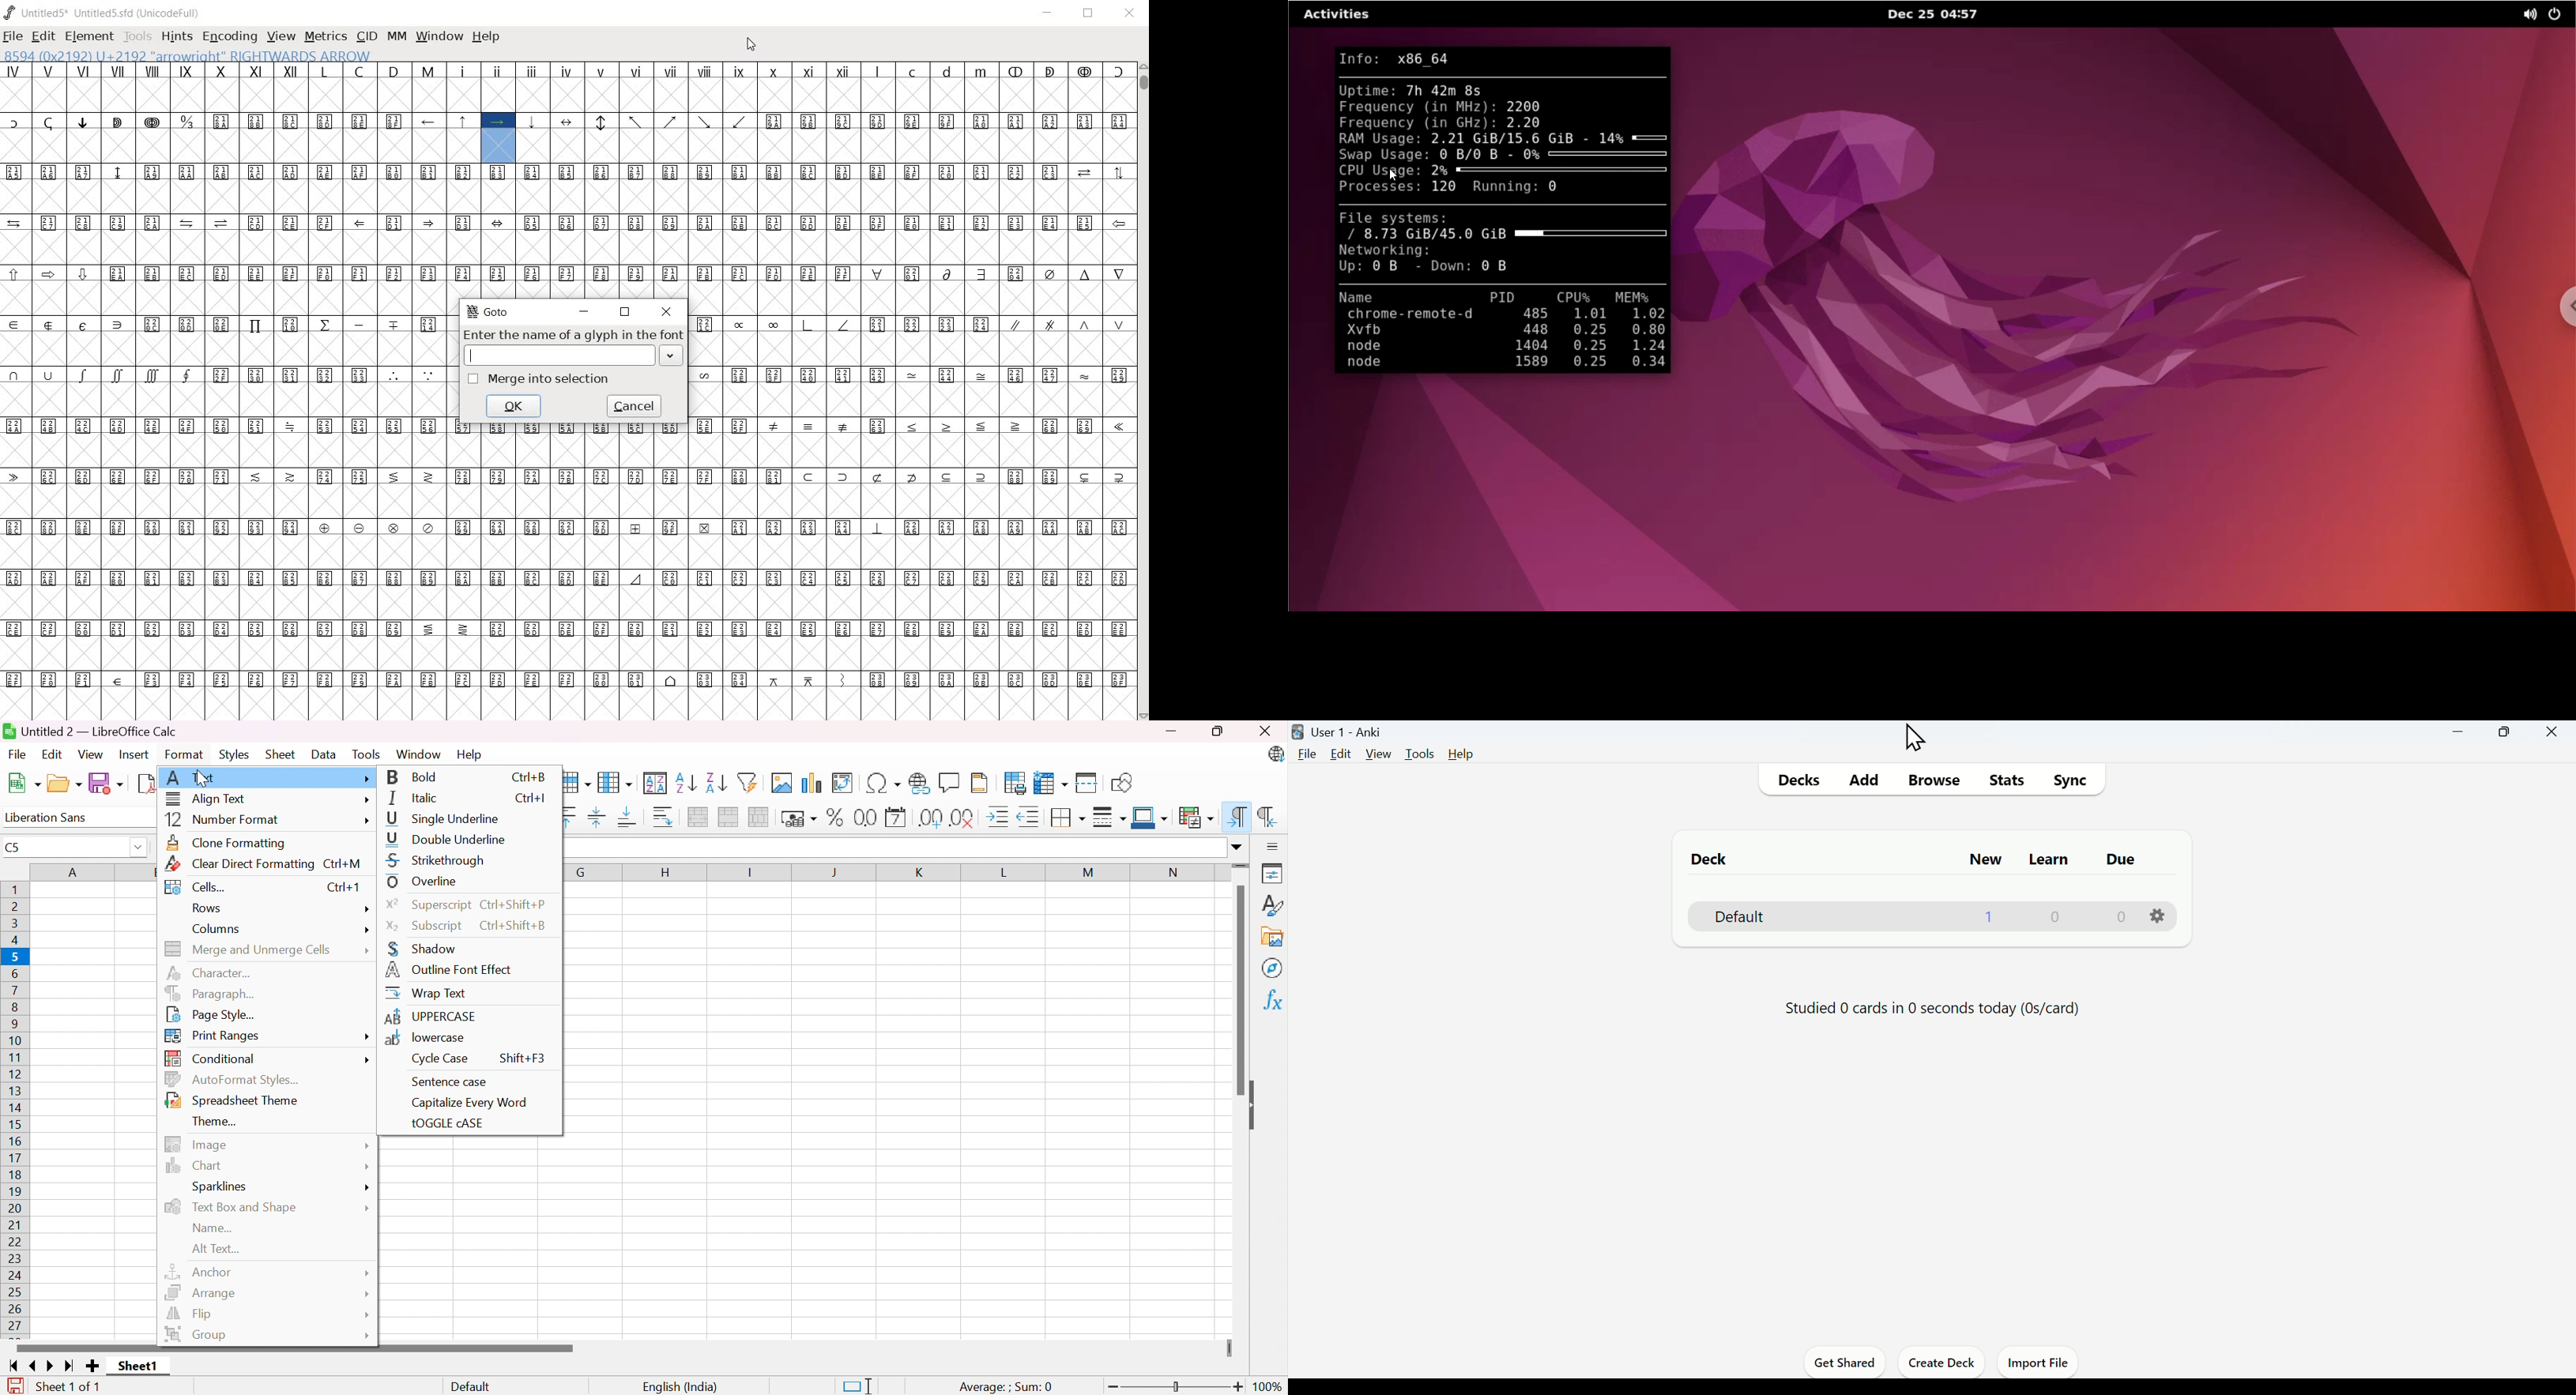 The height and width of the screenshot is (1400, 2576). What do you see at coordinates (2552, 732) in the screenshot?
I see `Close` at bounding box center [2552, 732].